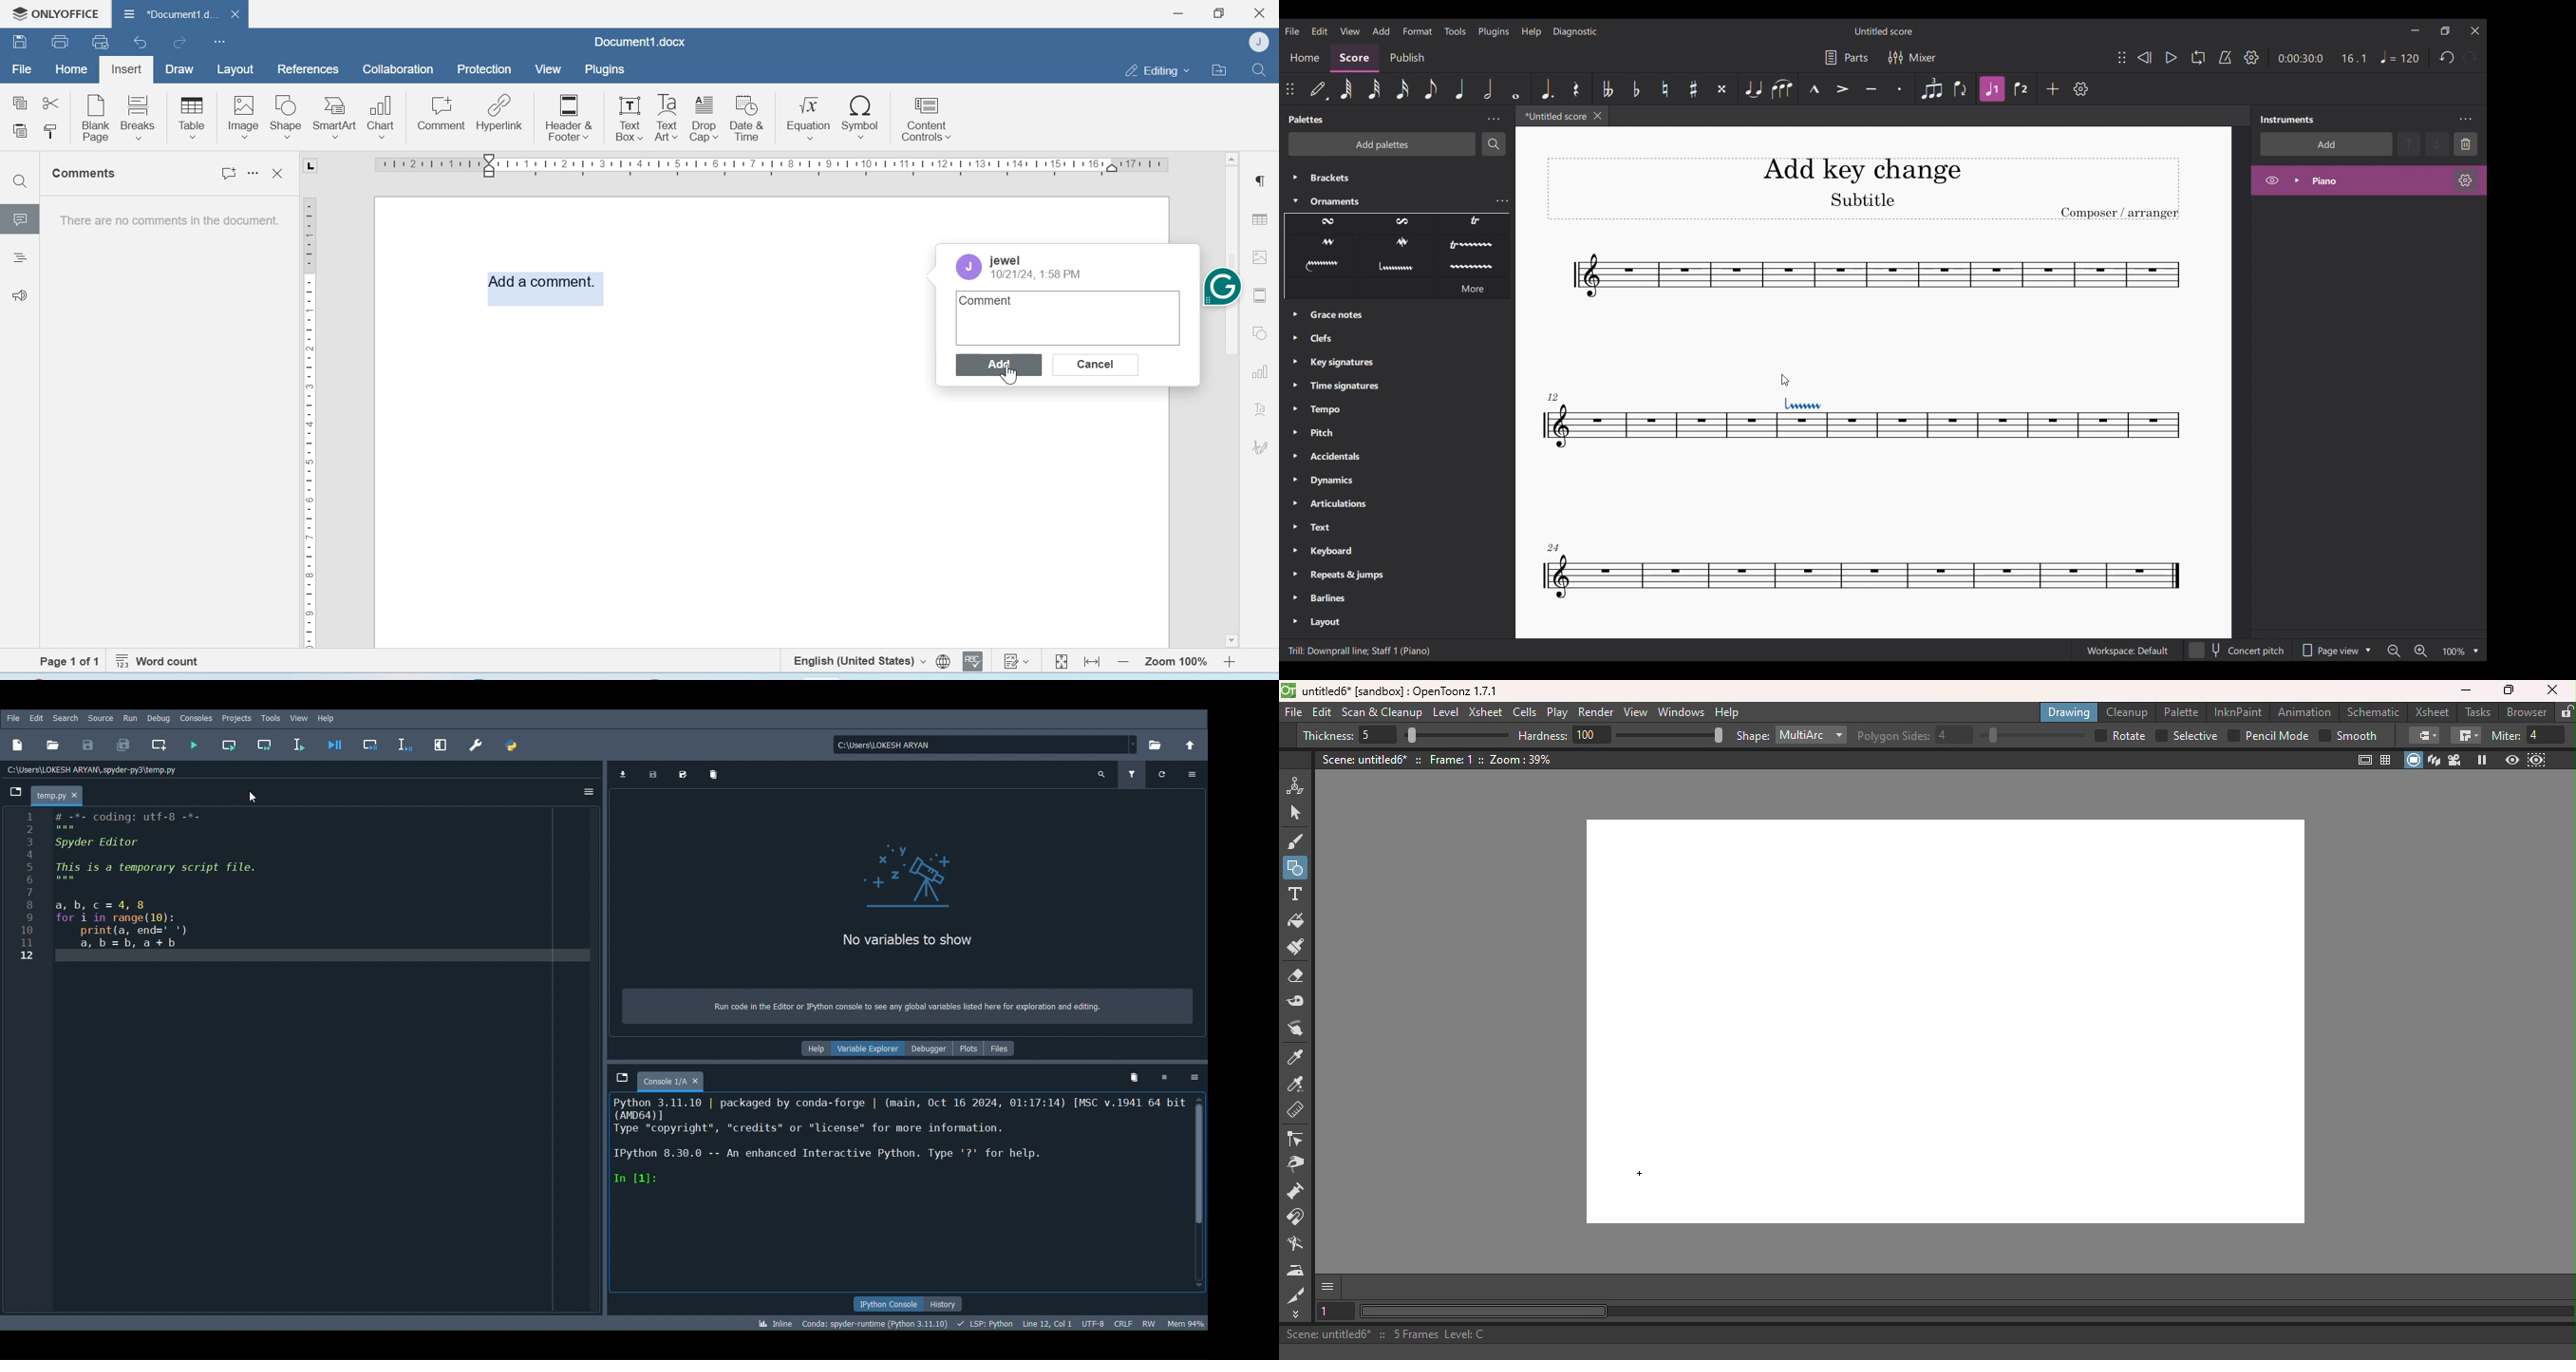 The image size is (2576, 1372). Describe the element at coordinates (1194, 744) in the screenshot. I see `Change to parent directory` at that location.